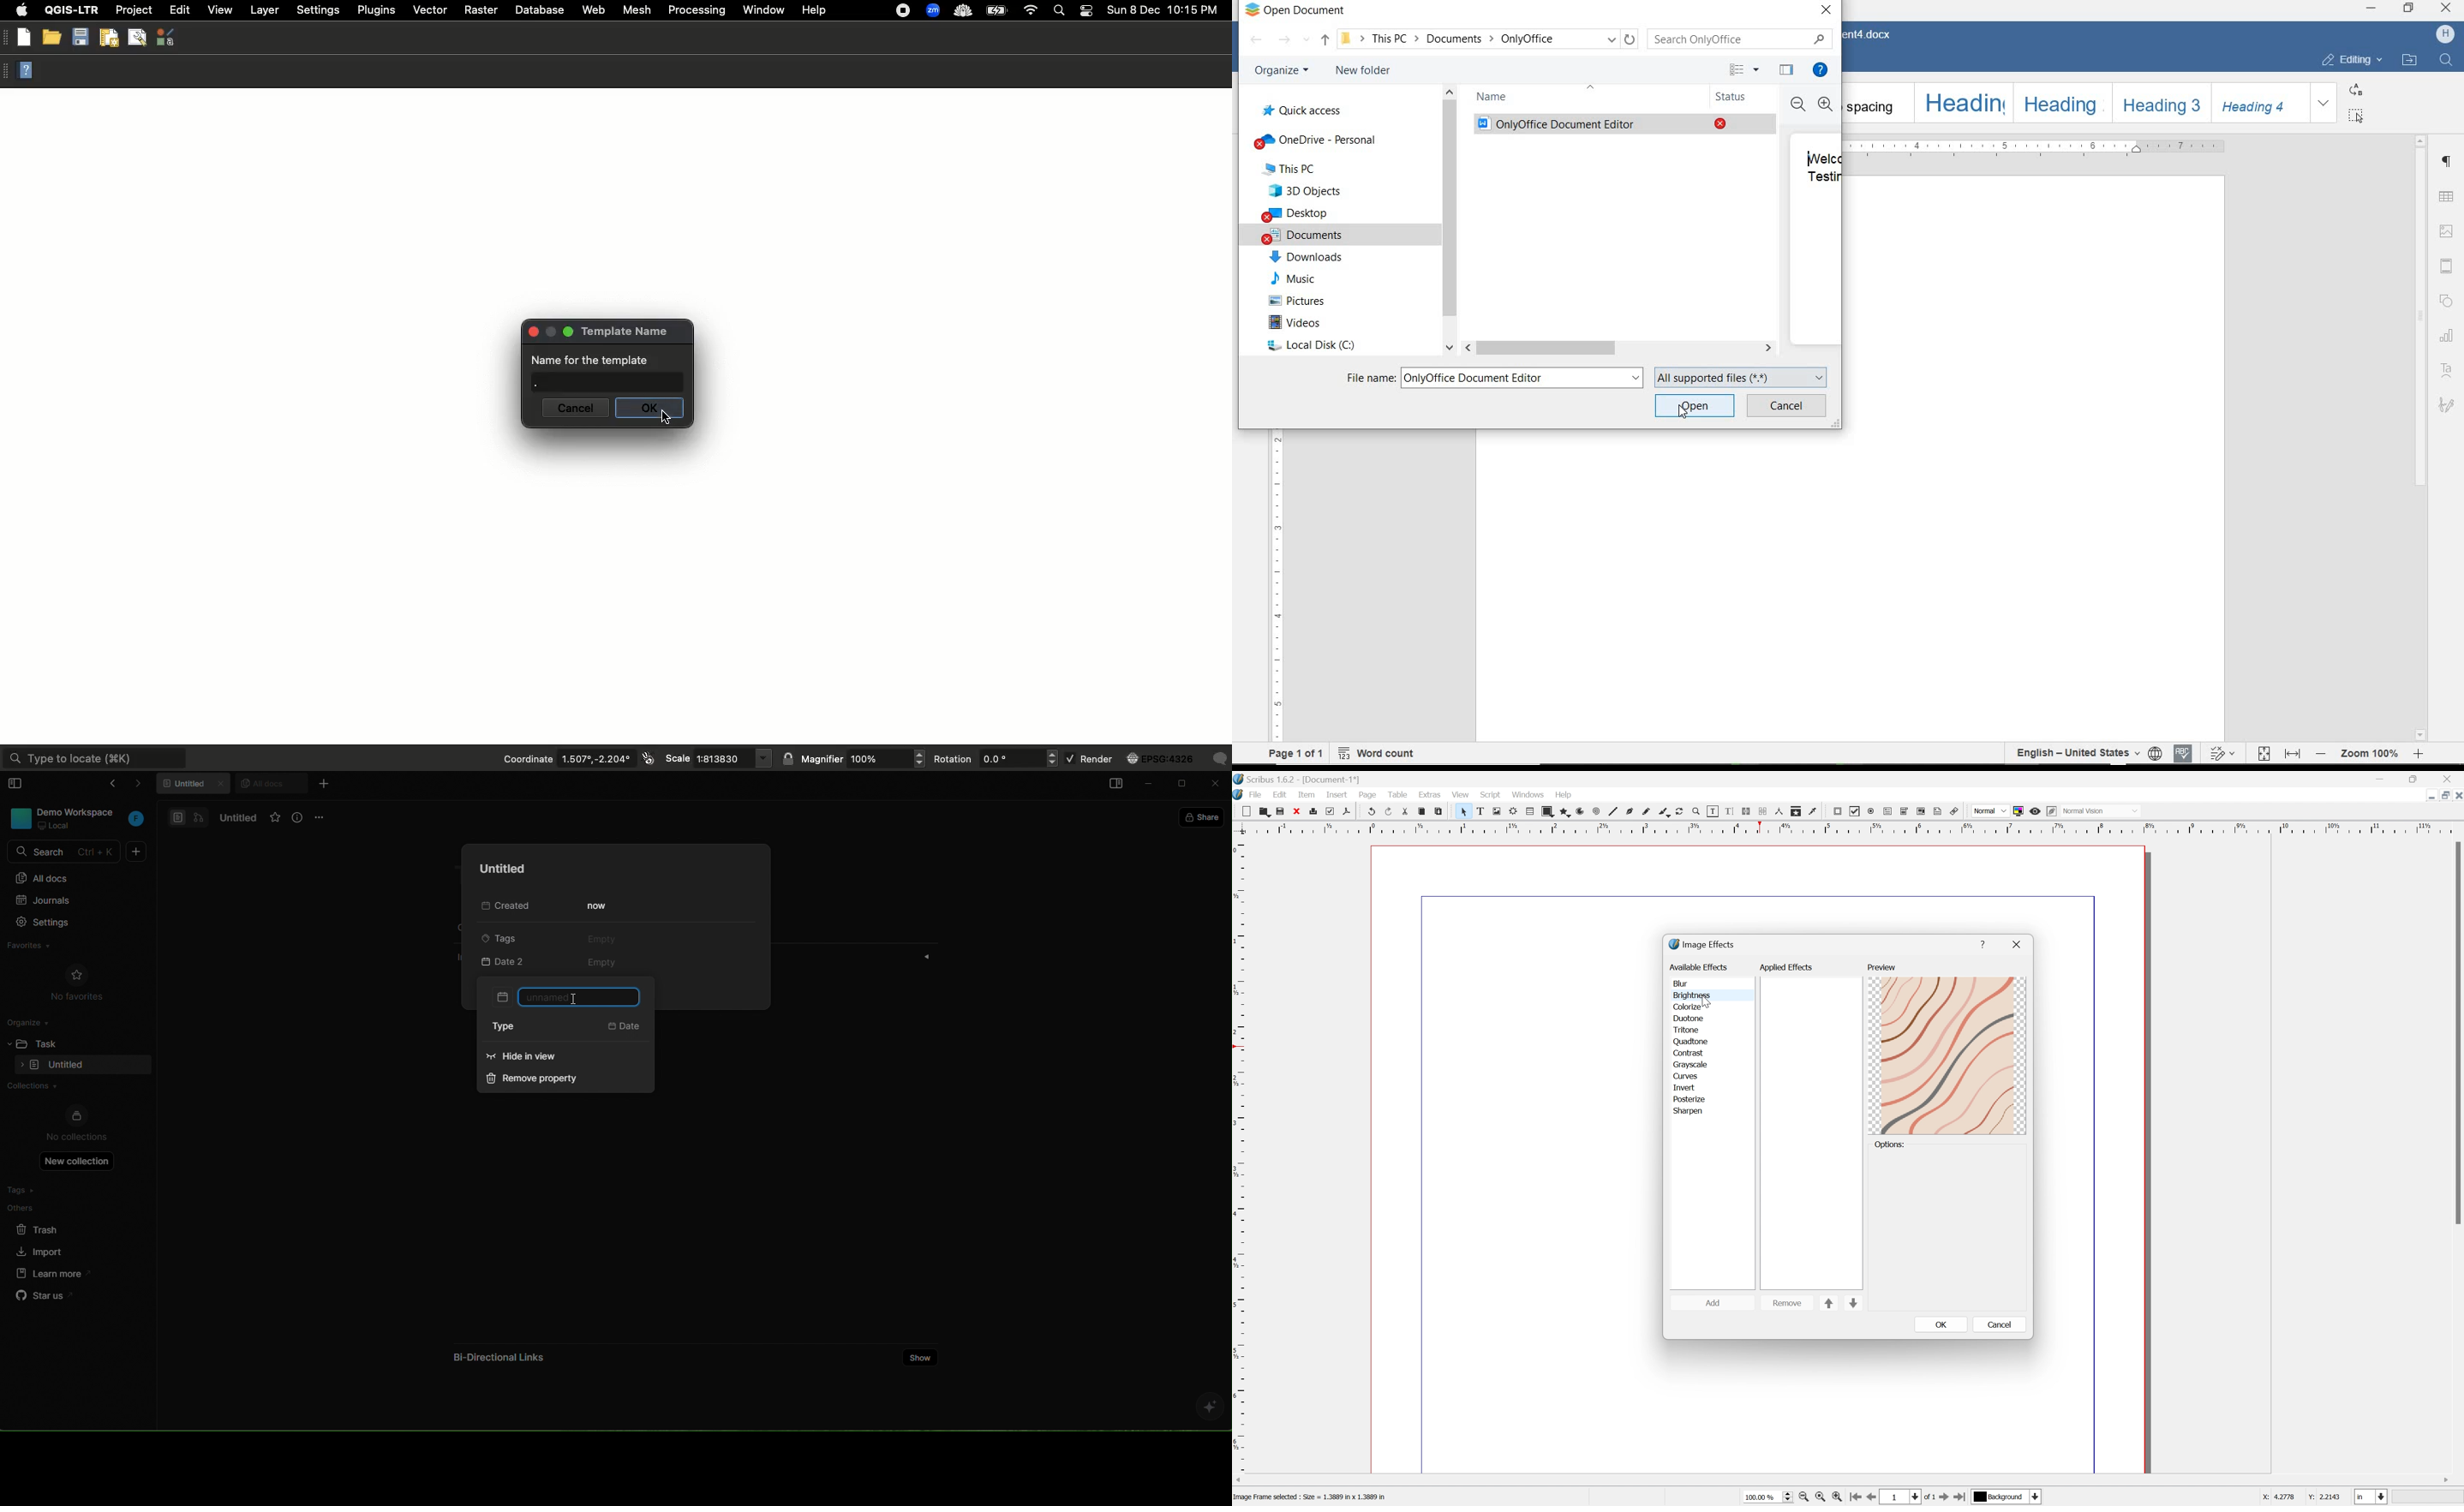 This screenshot has height=1512, width=2464. Describe the element at coordinates (1449, 219) in the screenshot. I see `scrollbar` at that location.